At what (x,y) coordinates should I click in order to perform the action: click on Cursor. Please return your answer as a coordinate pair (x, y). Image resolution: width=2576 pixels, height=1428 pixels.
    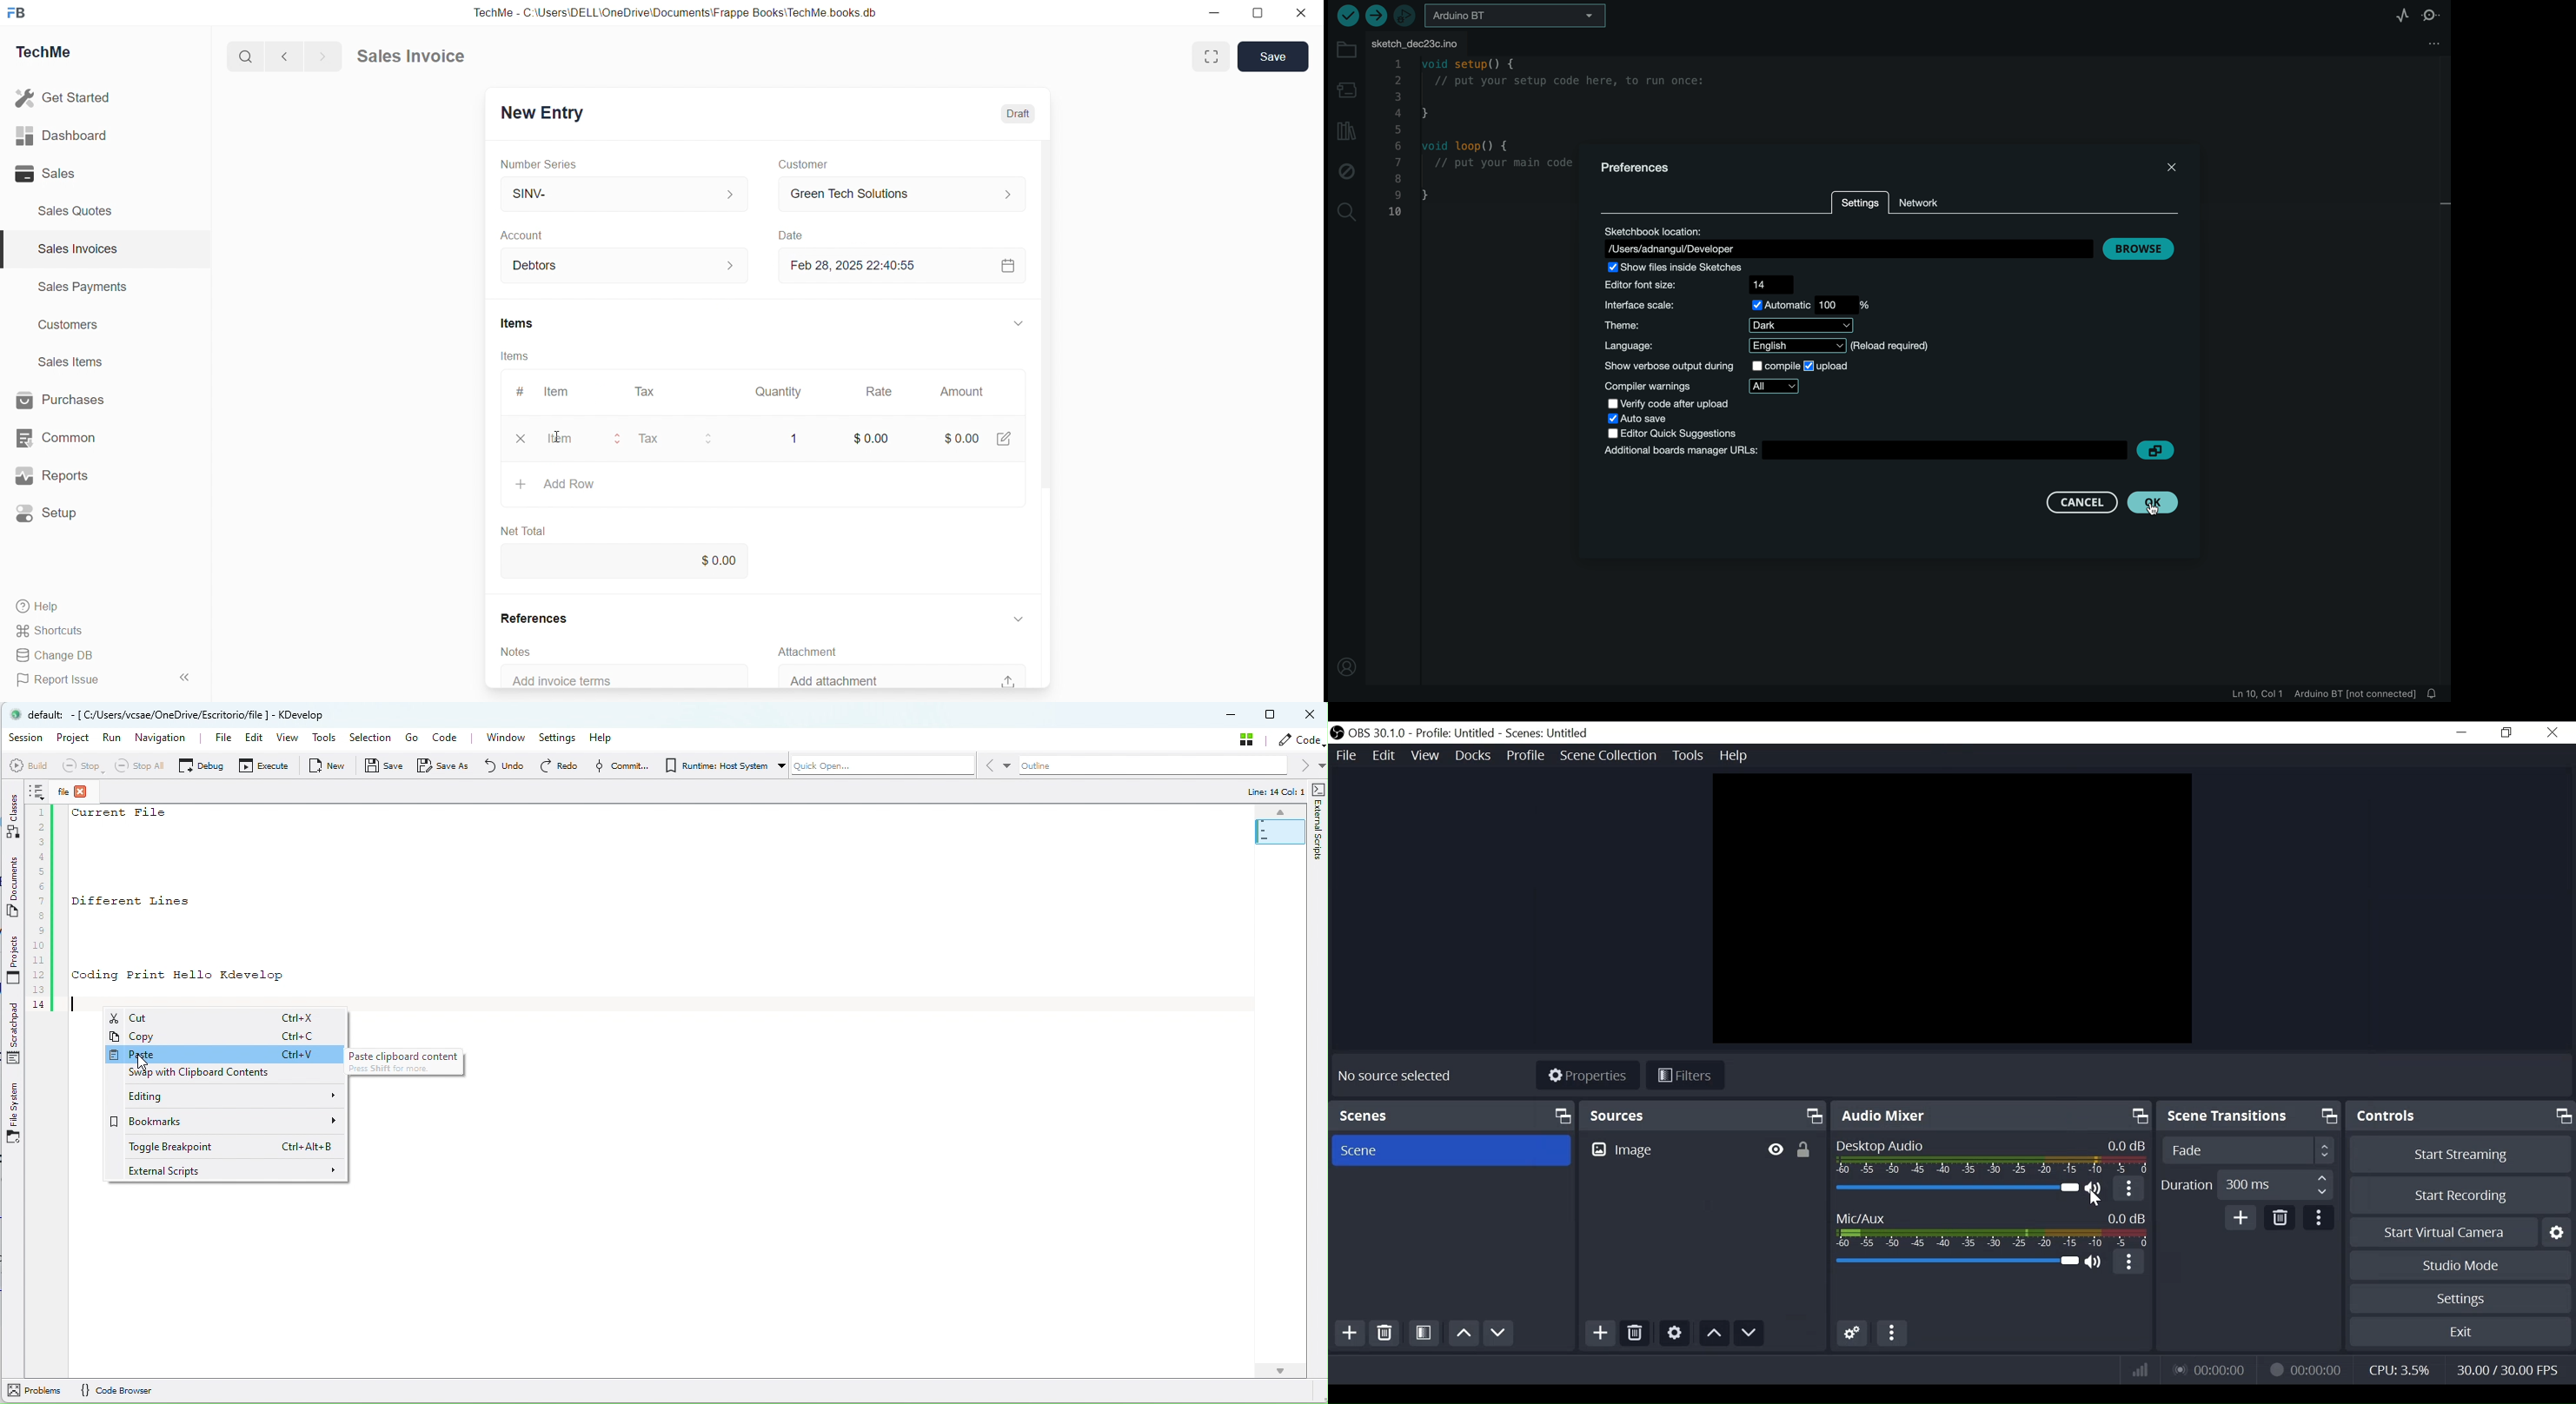
    Looking at the image, I should click on (2102, 1201).